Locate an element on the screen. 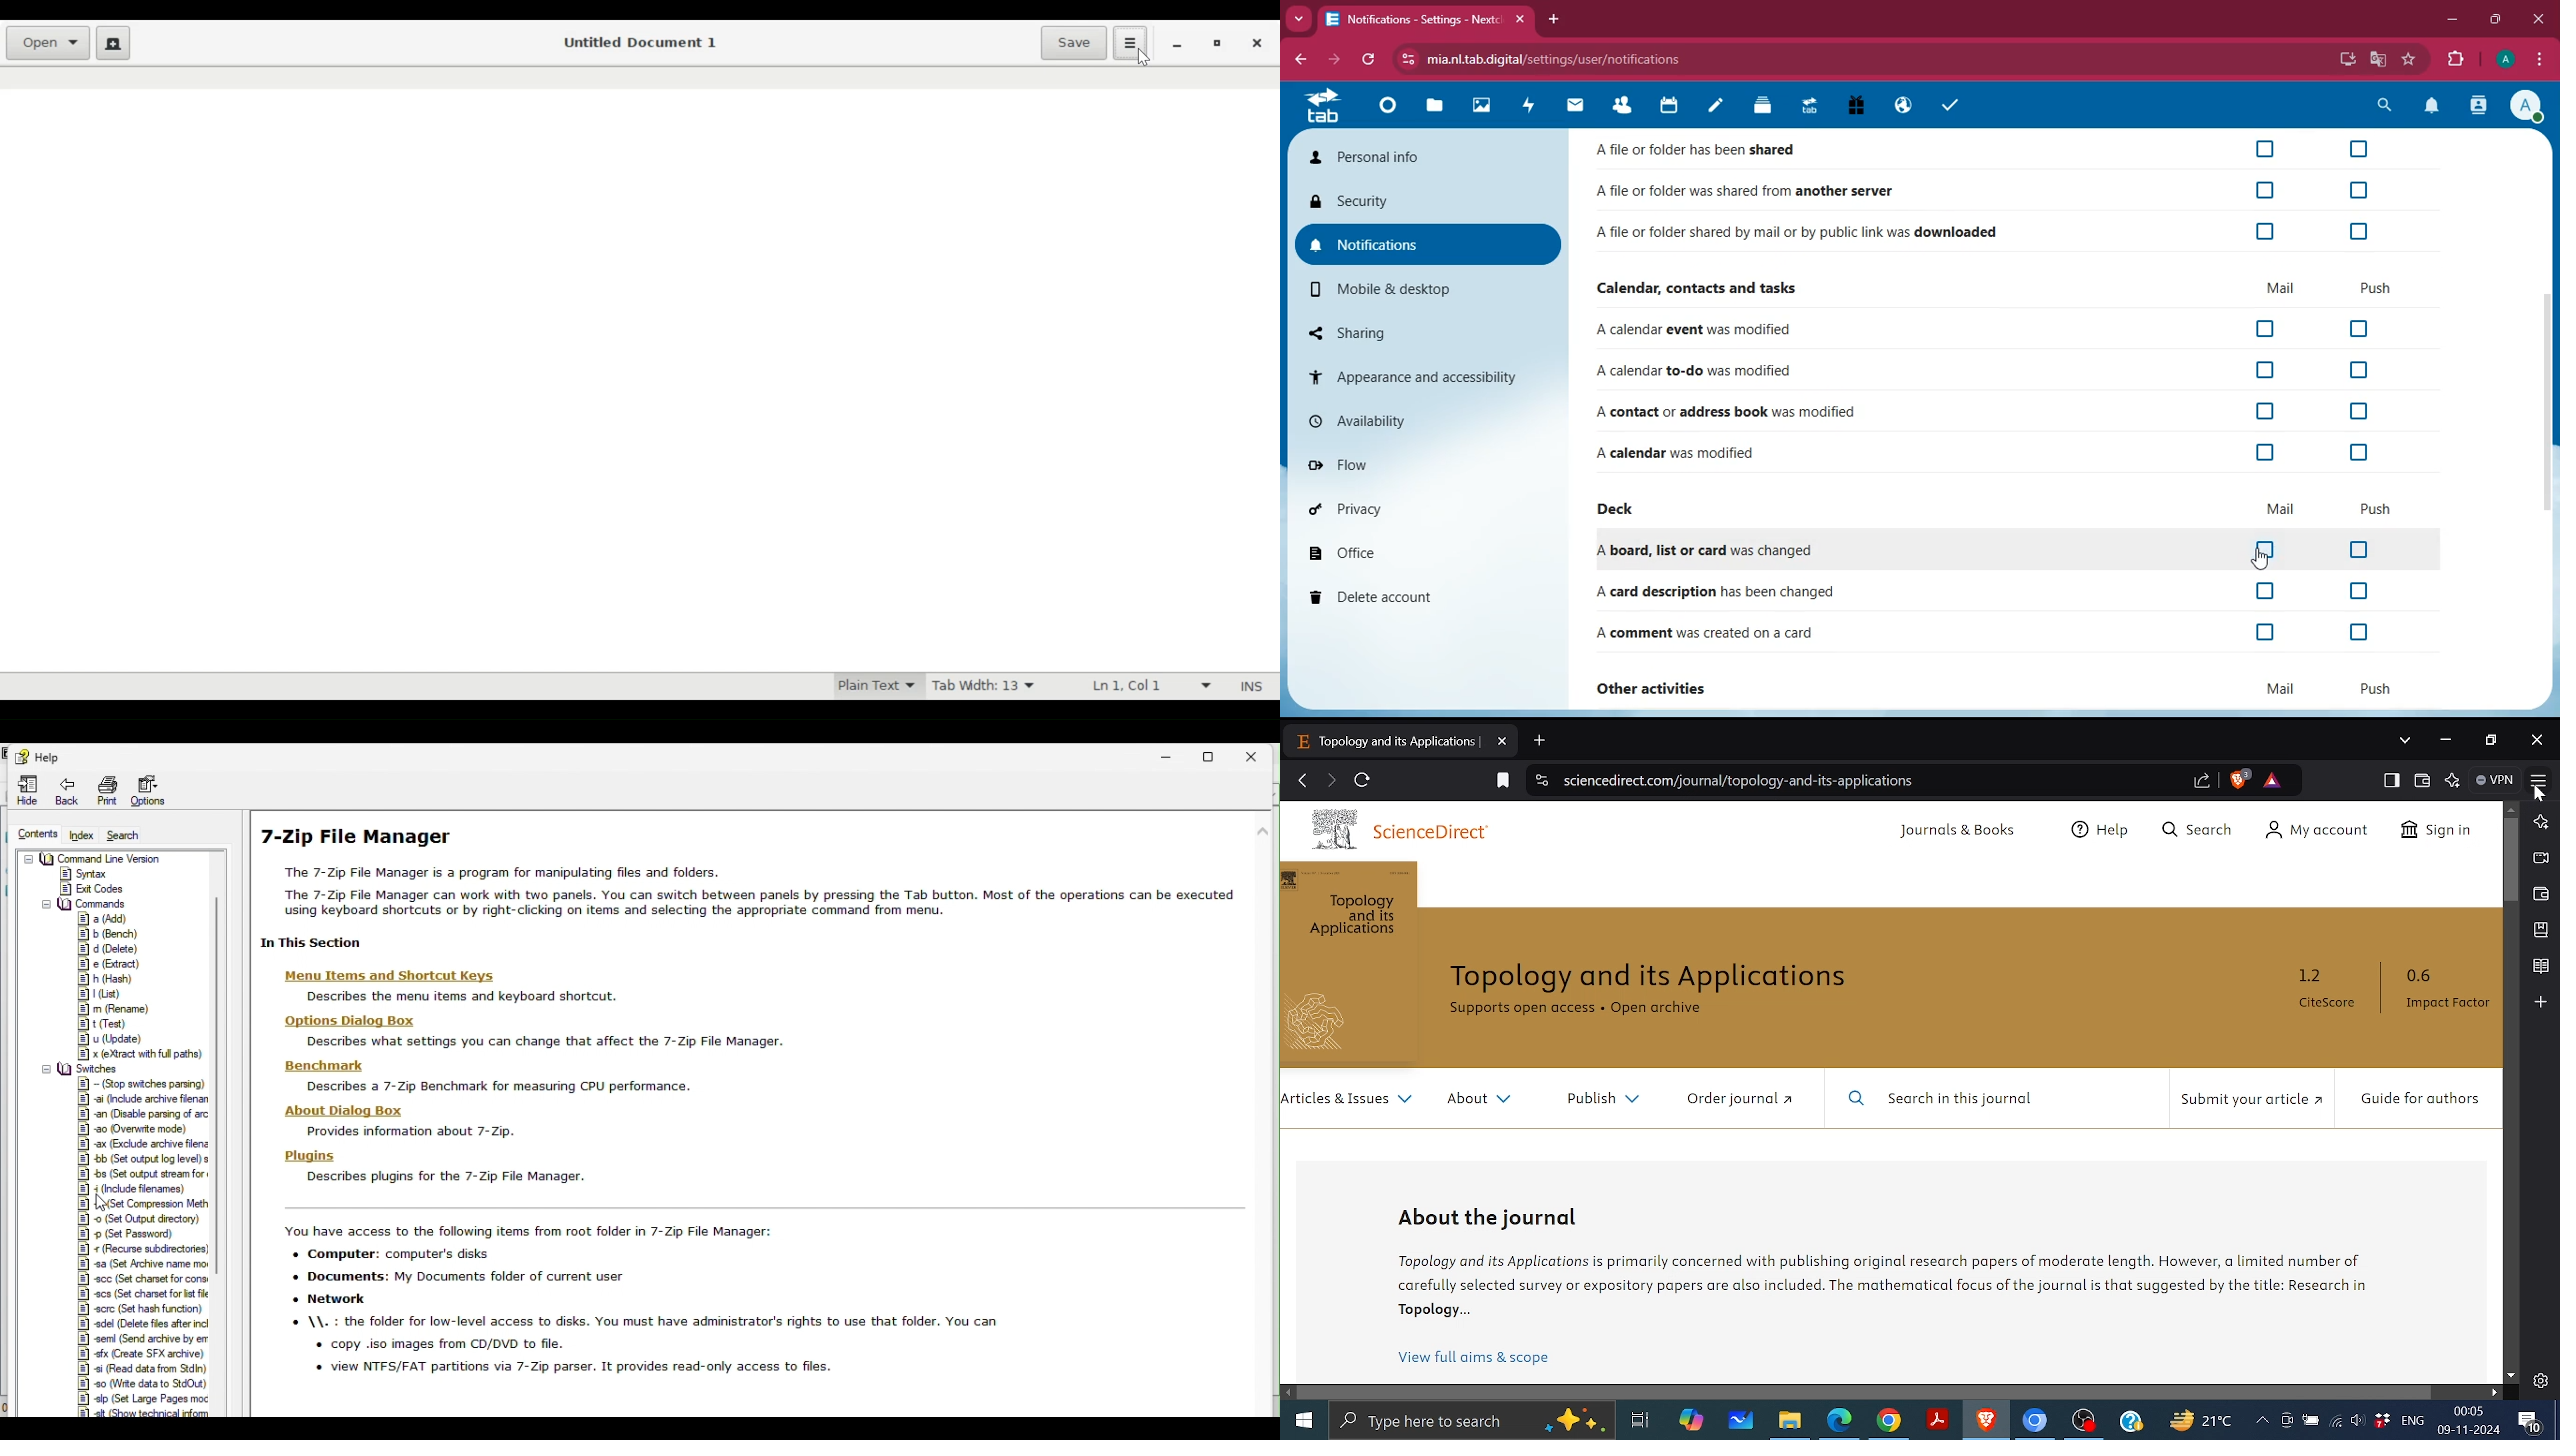 The height and width of the screenshot is (1456, 2576). Set character set is located at coordinates (144, 1278).